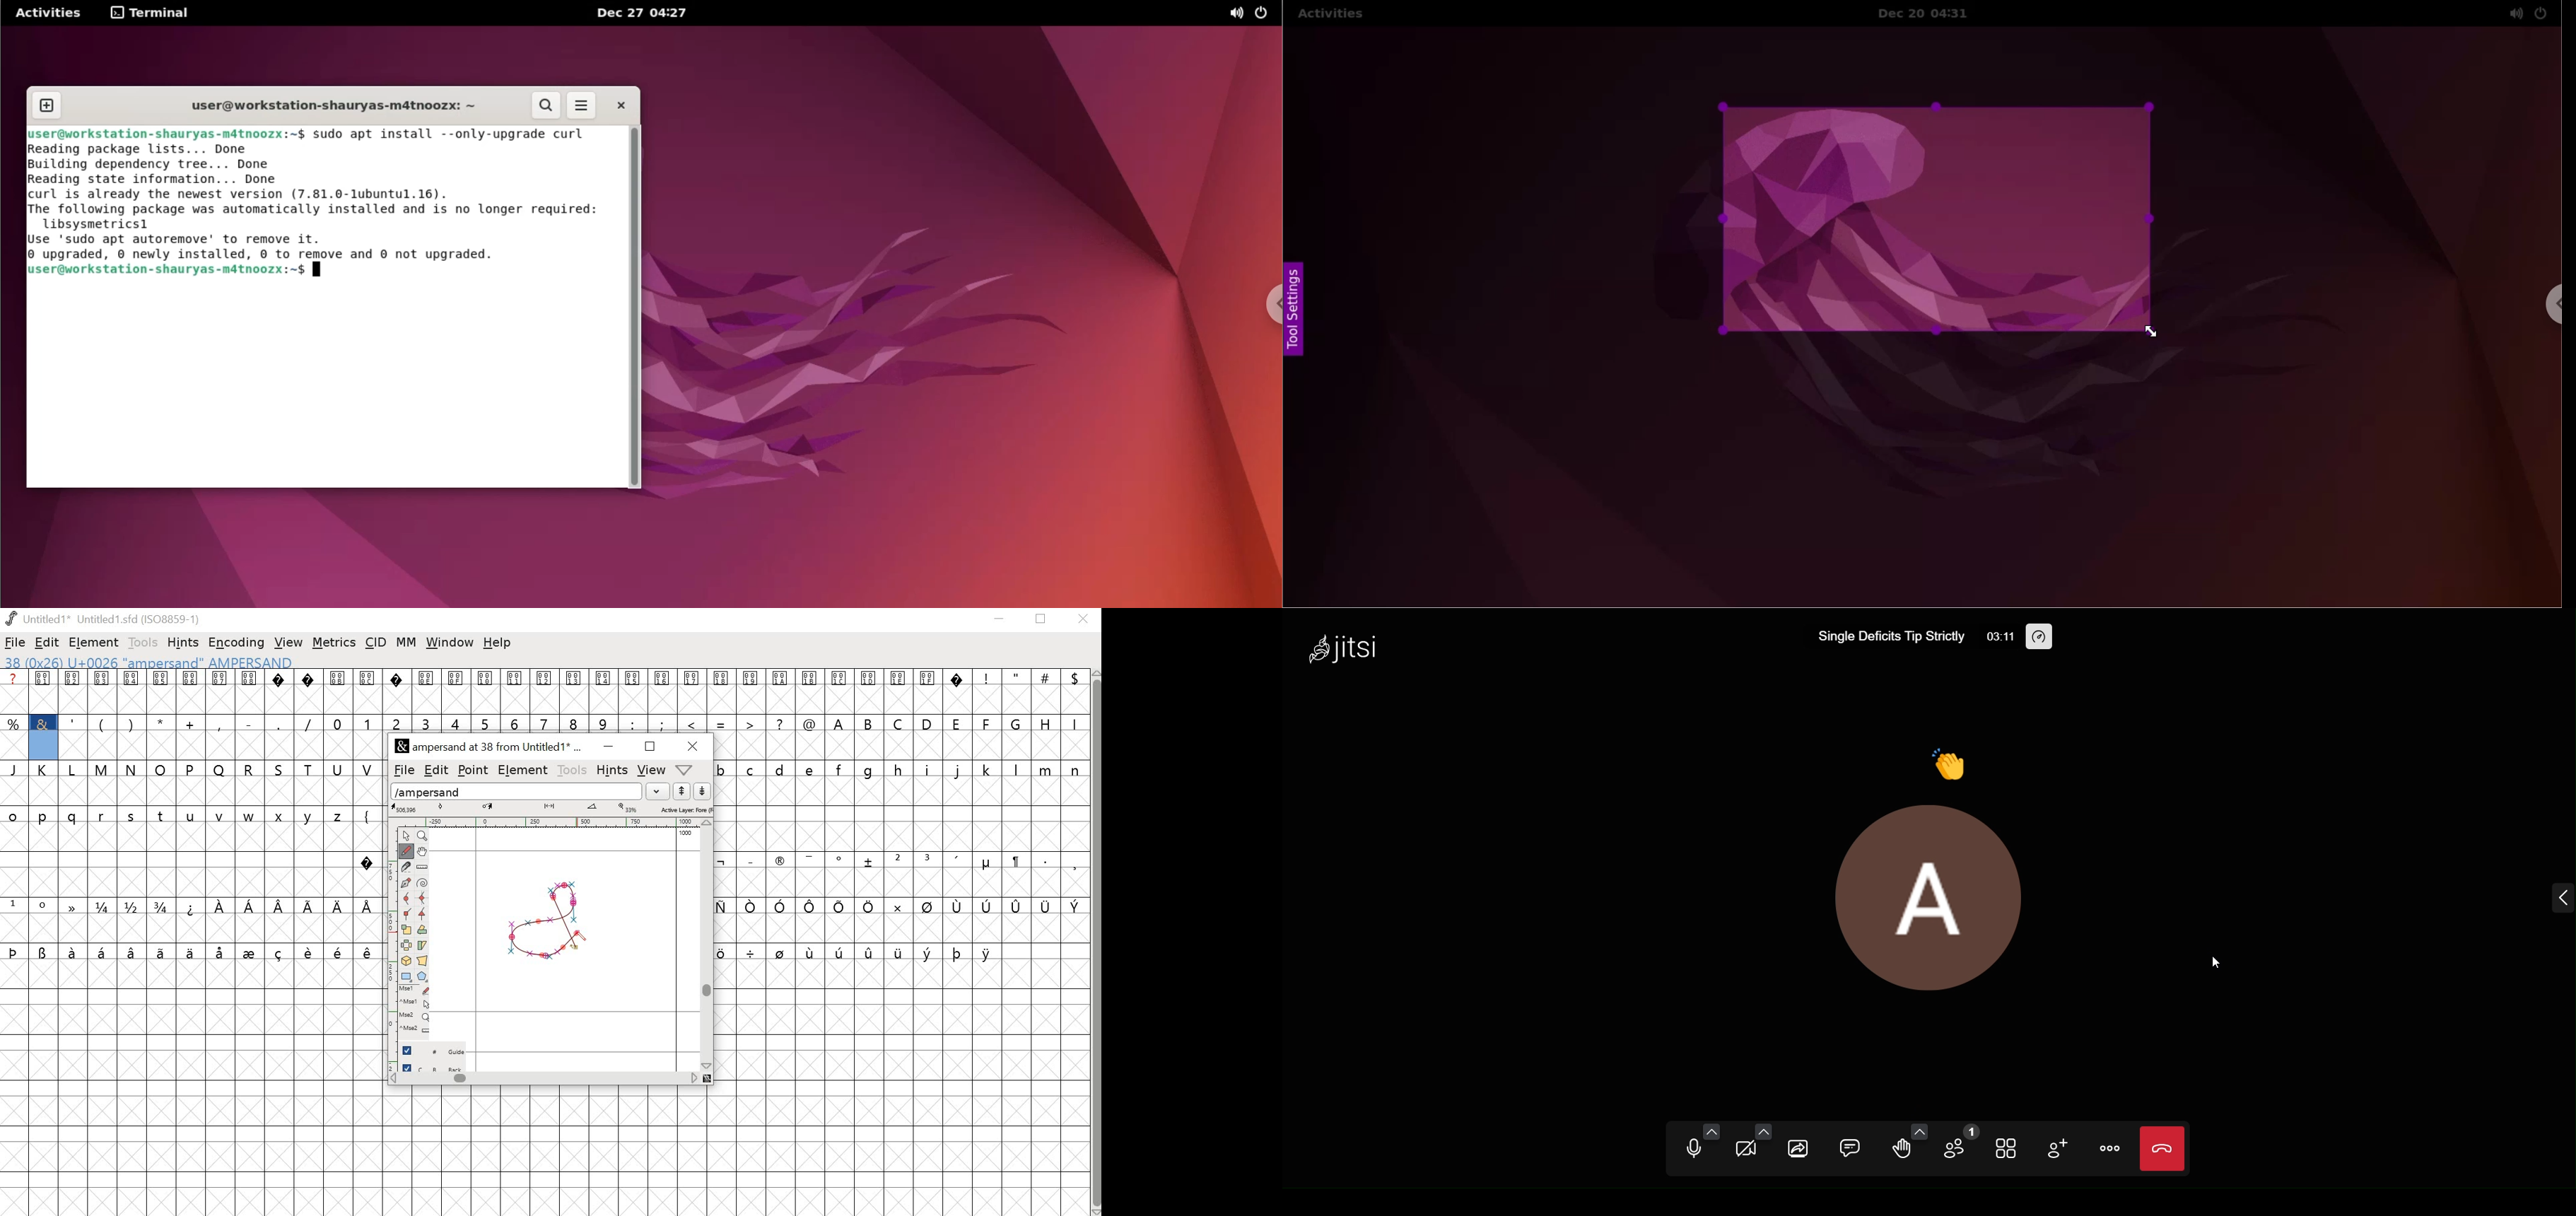 Image resolution: width=2576 pixels, height=1232 pixels. Describe the element at coordinates (416, 1016) in the screenshot. I see `Mse2` at that location.